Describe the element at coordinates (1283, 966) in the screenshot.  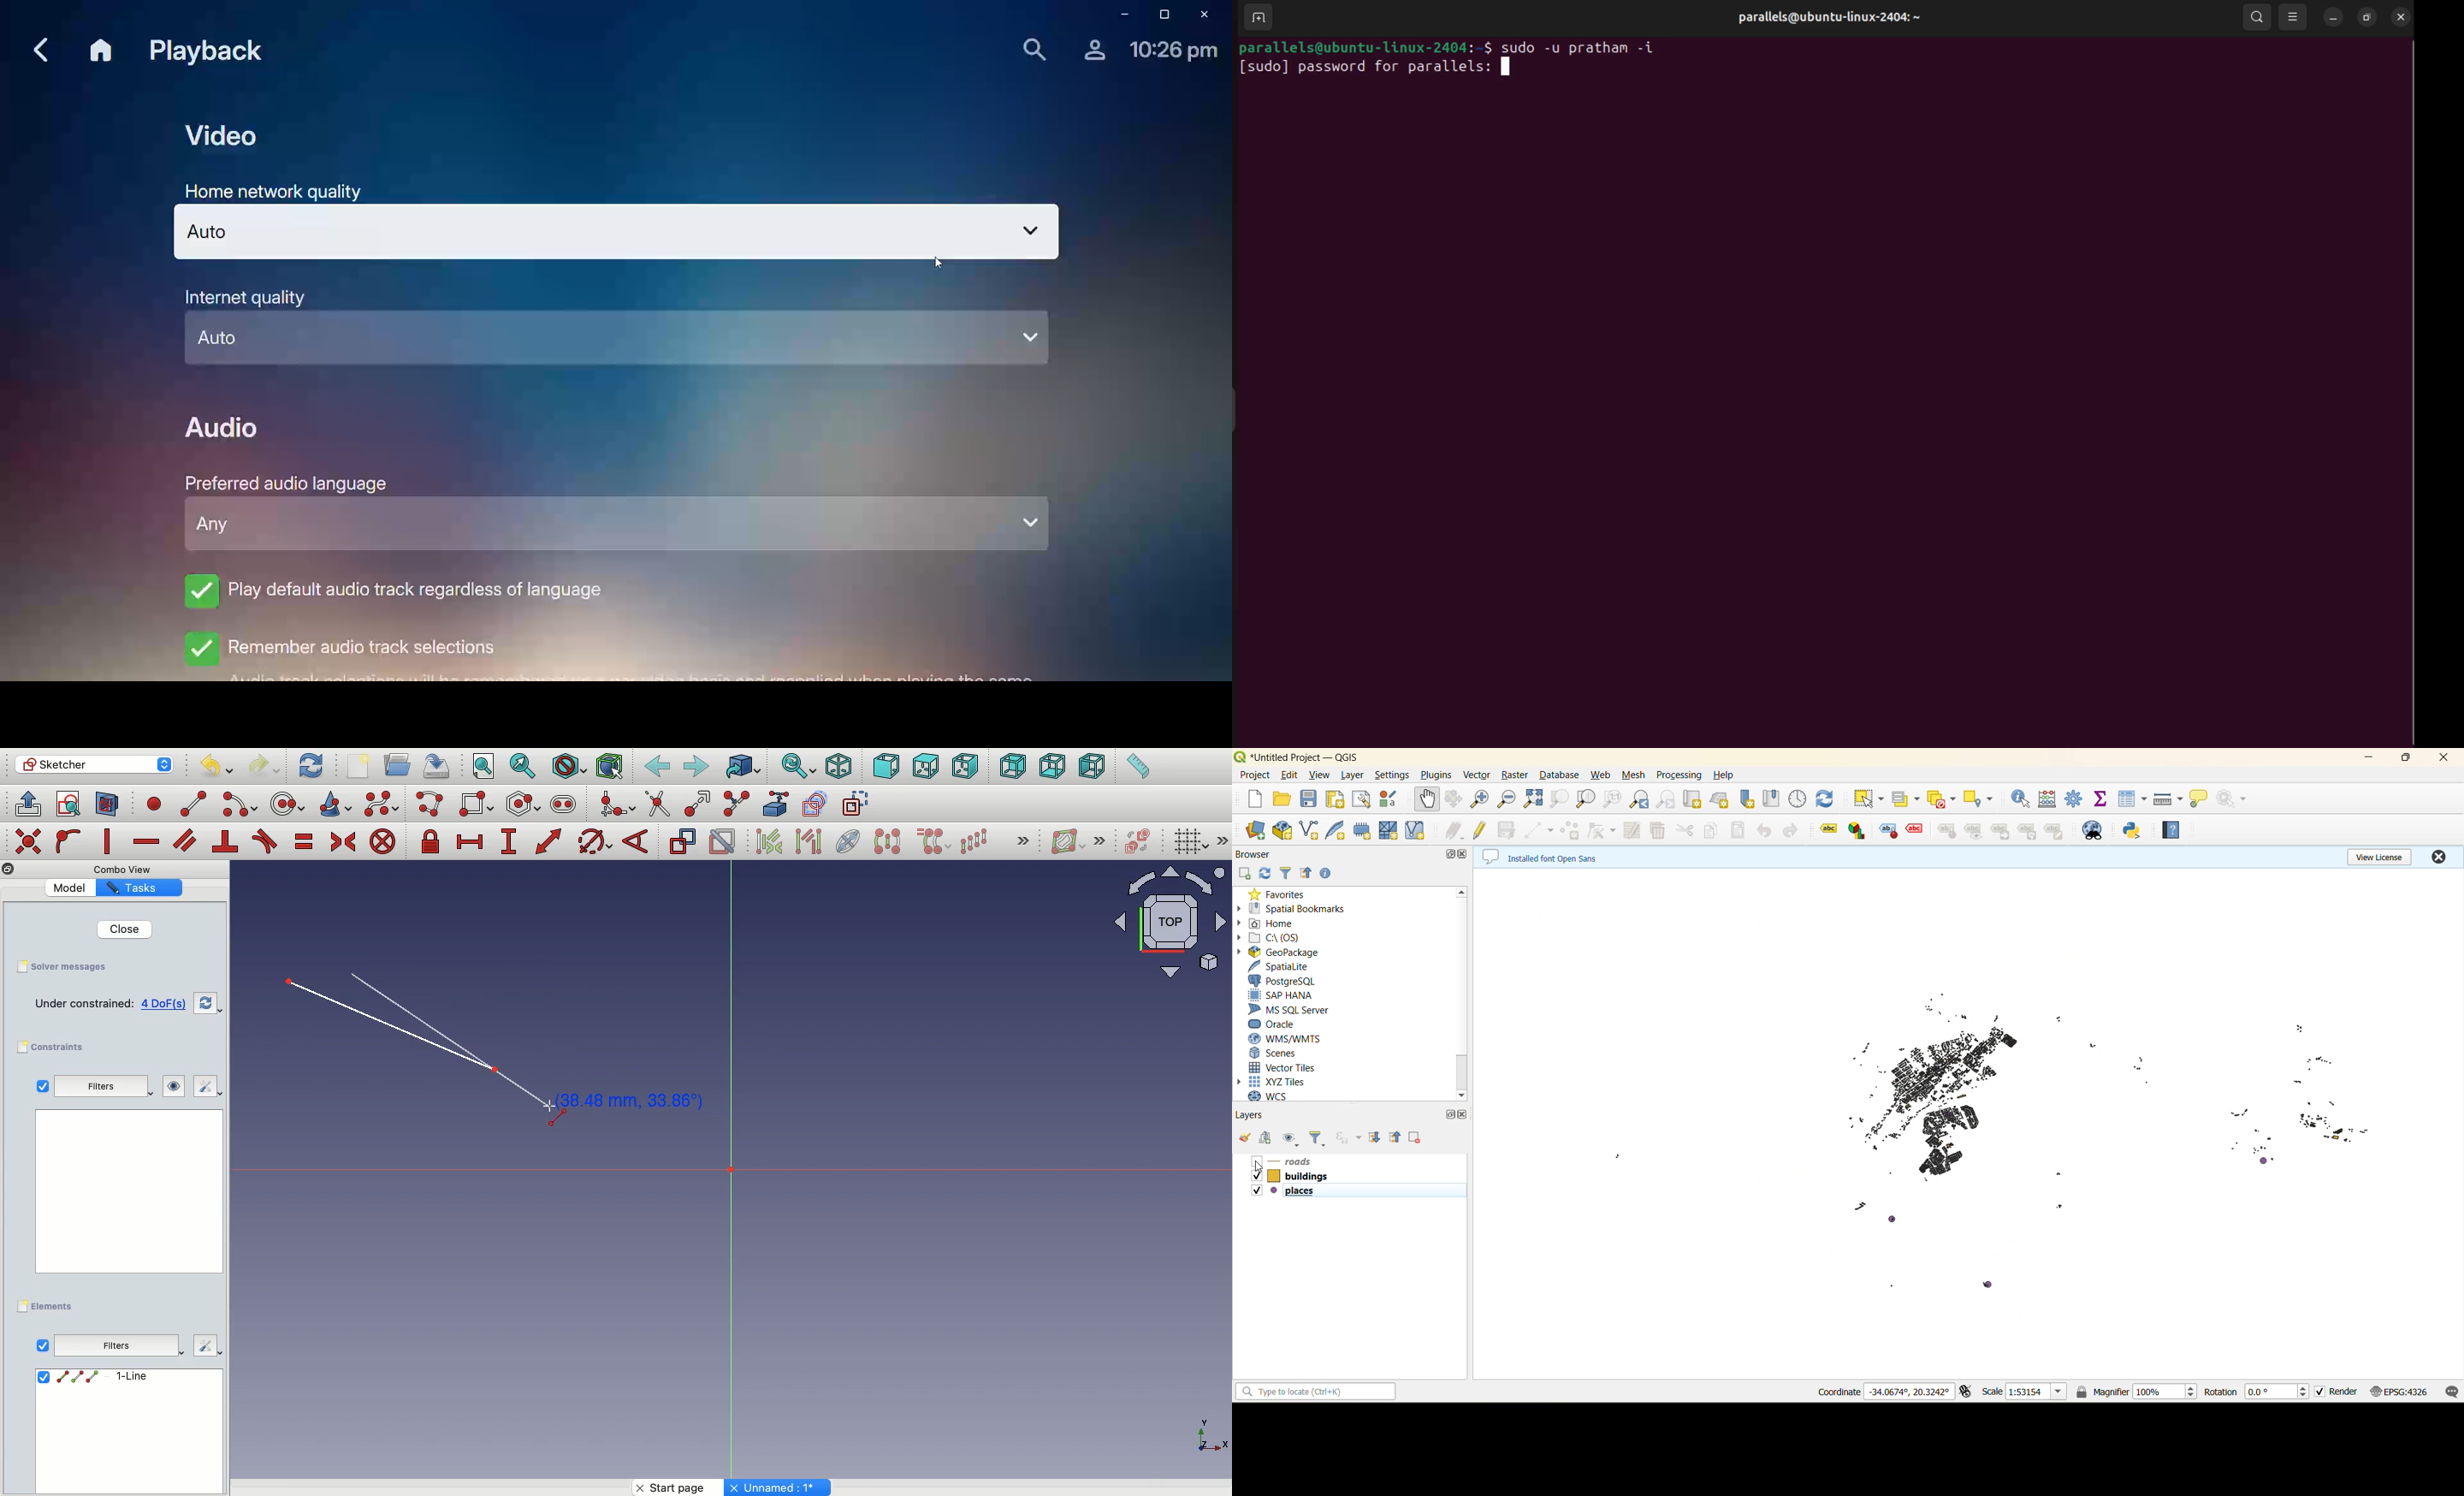
I see `spatialite` at that location.